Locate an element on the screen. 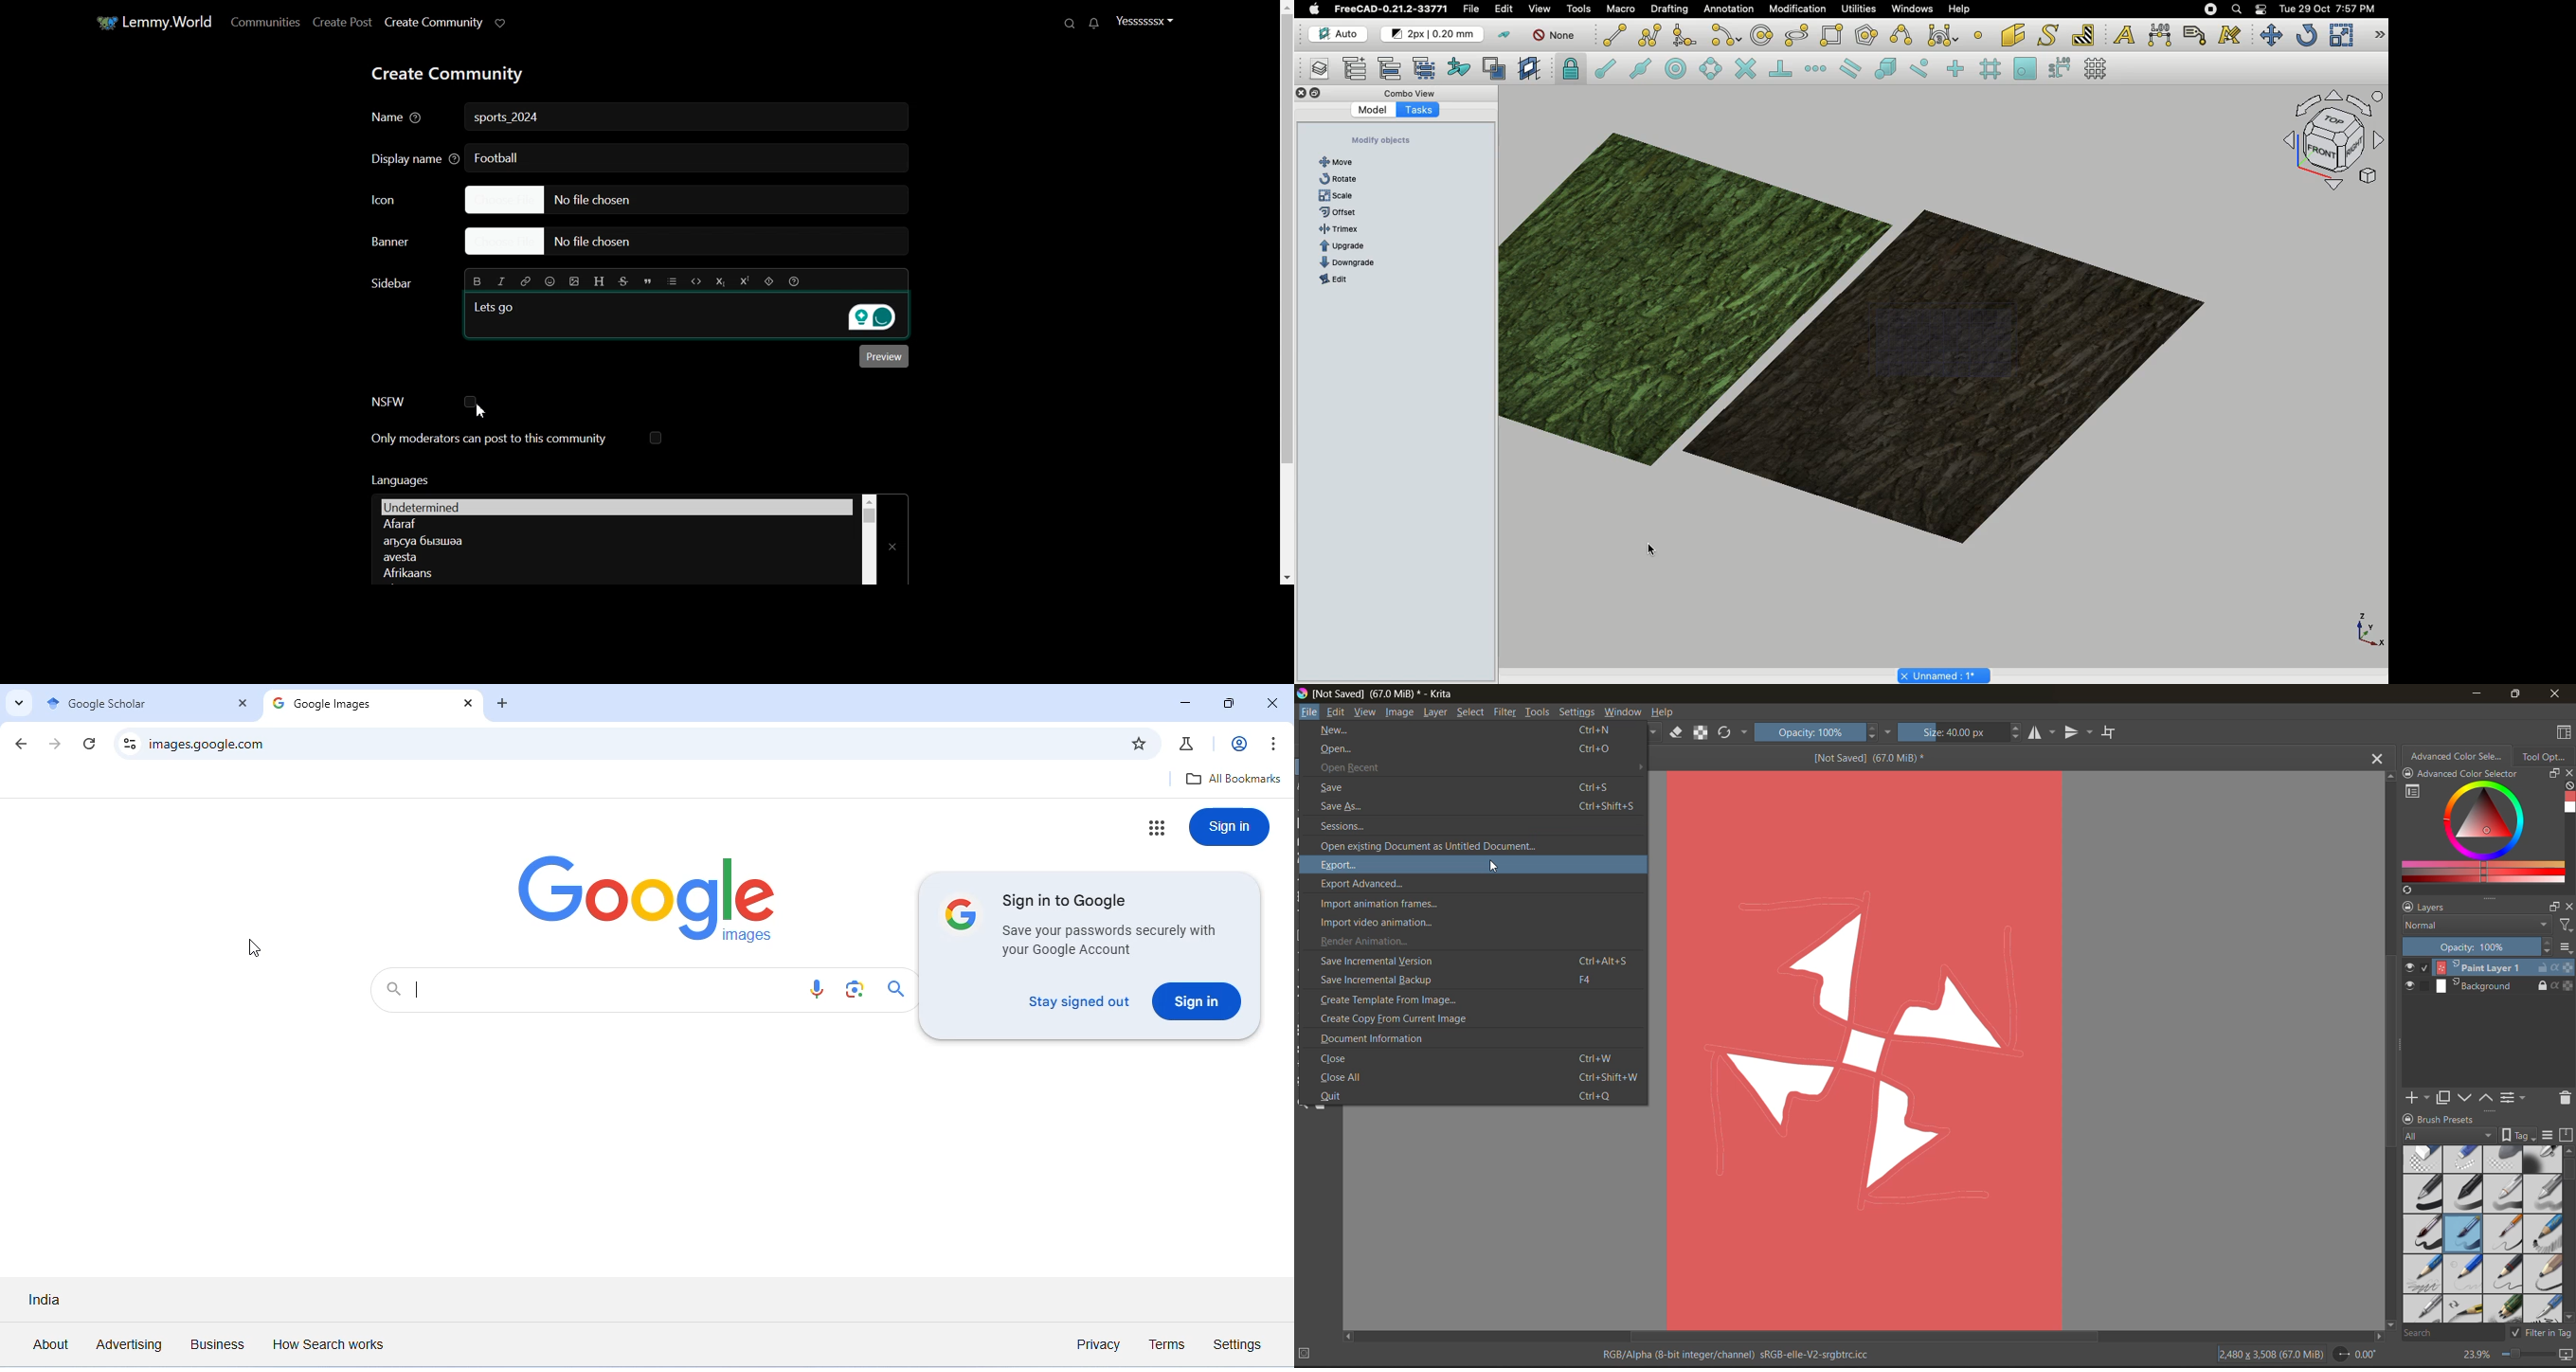 The width and height of the screenshot is (2576, 1372). quit is located at coordinates (1477, 1096).